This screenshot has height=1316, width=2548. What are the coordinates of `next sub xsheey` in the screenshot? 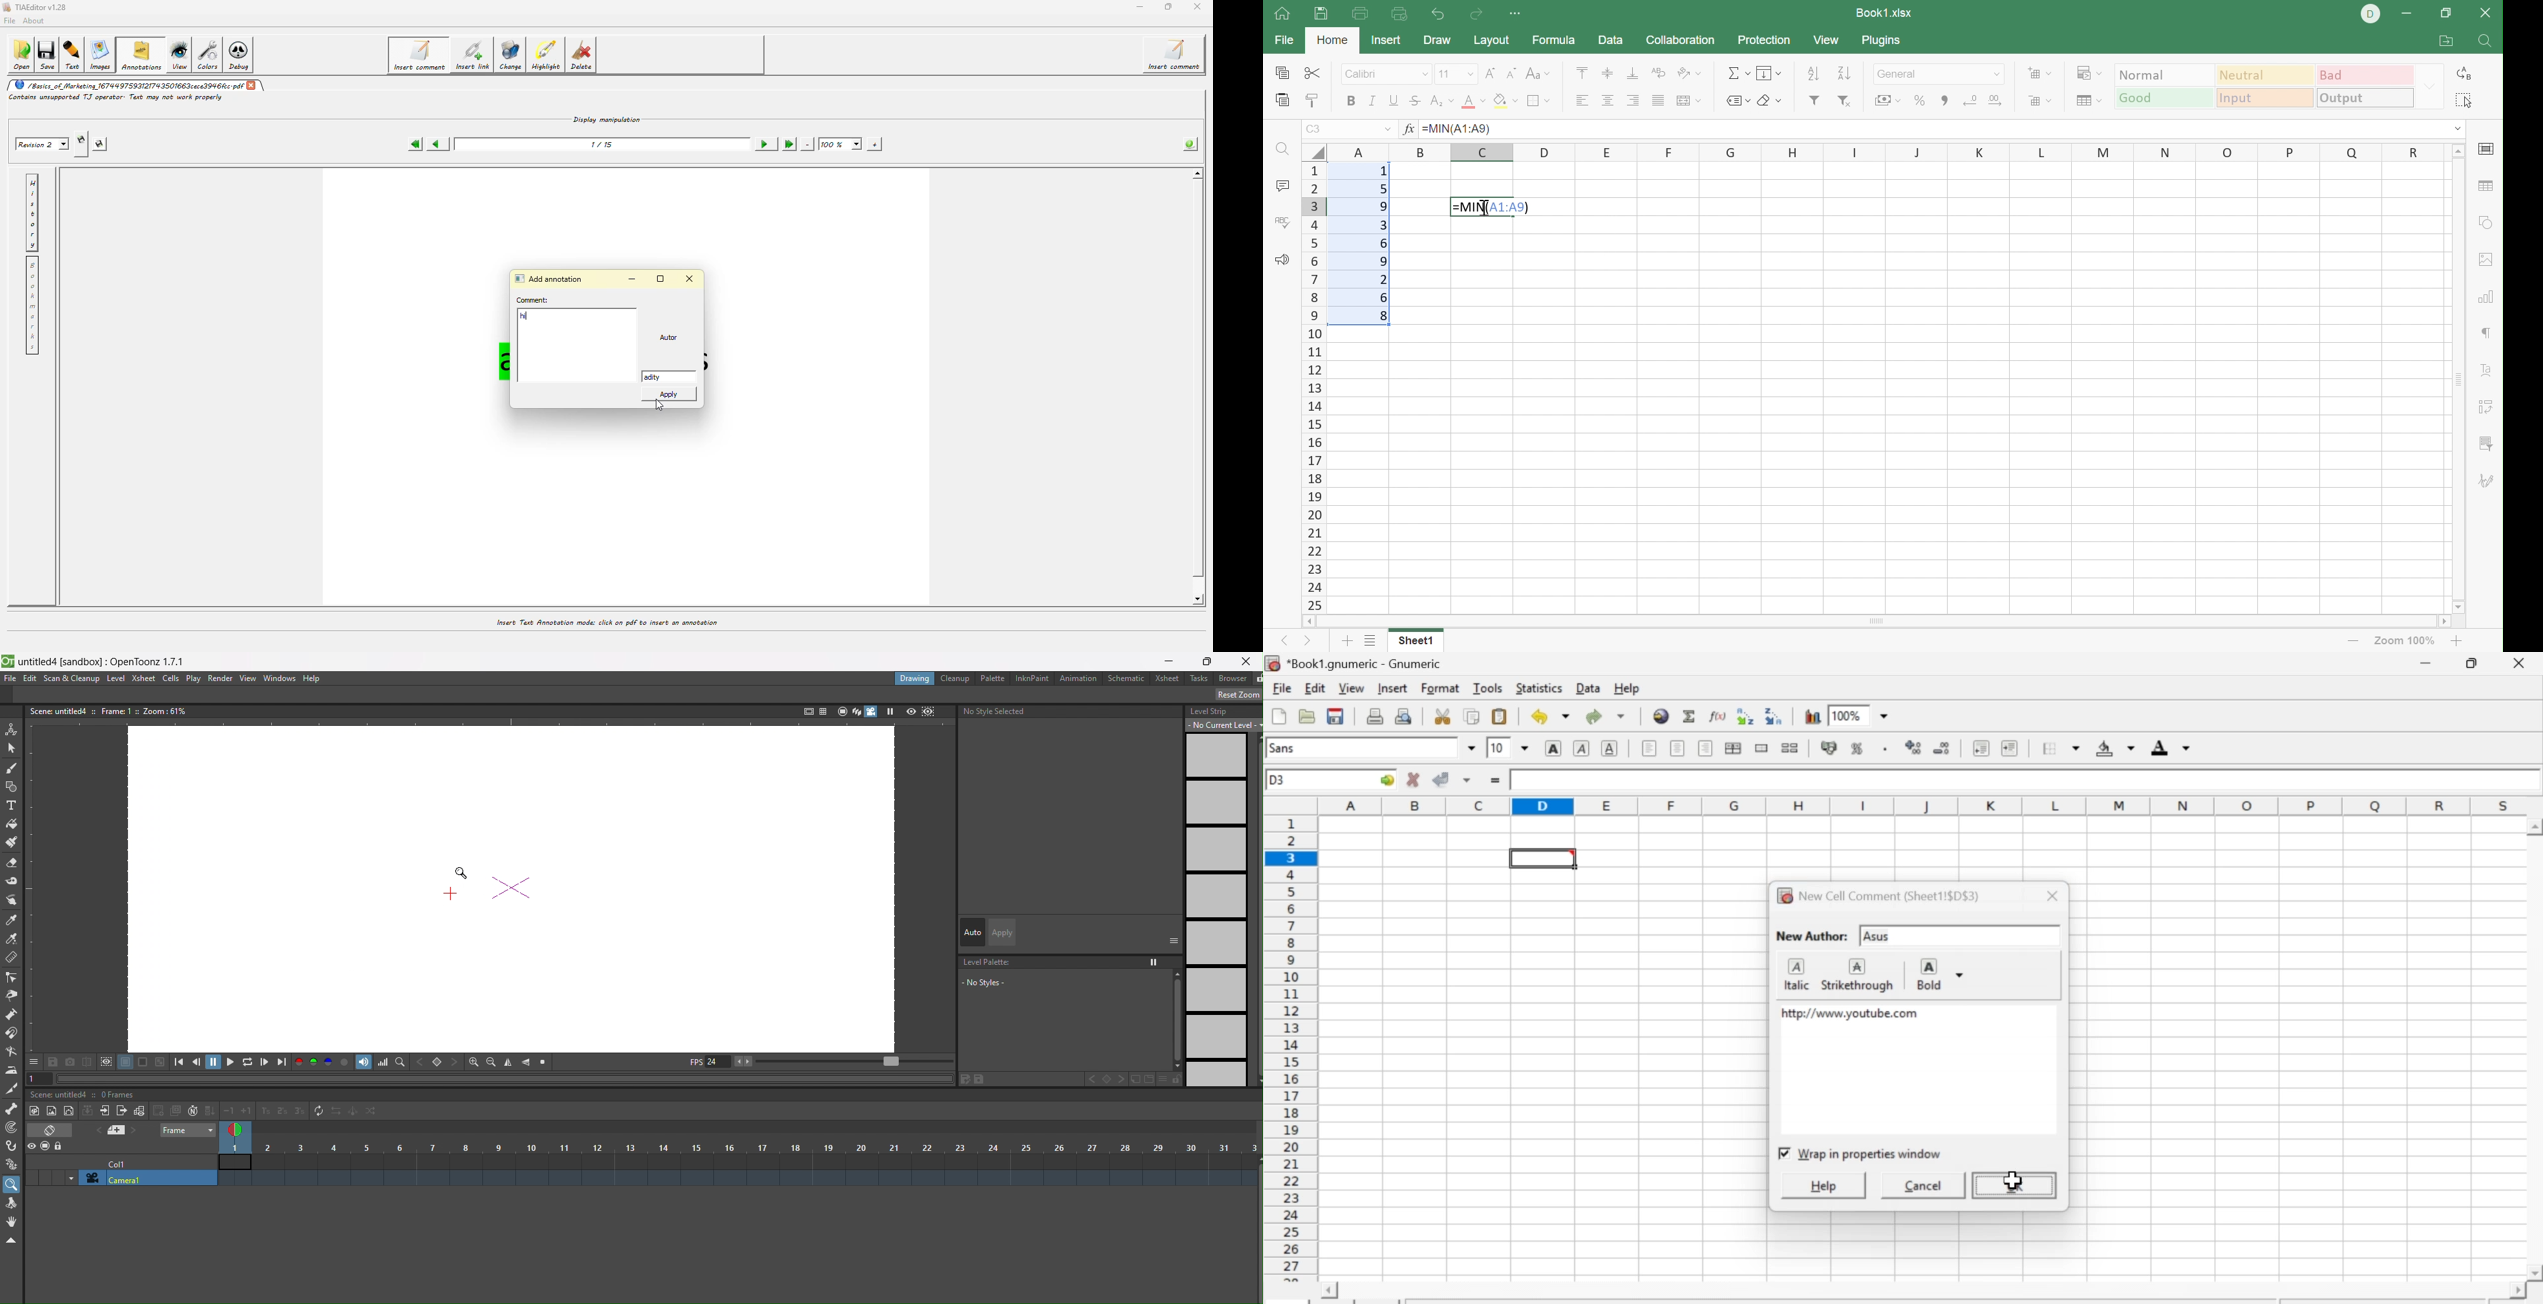 It's located at (122, 1112).